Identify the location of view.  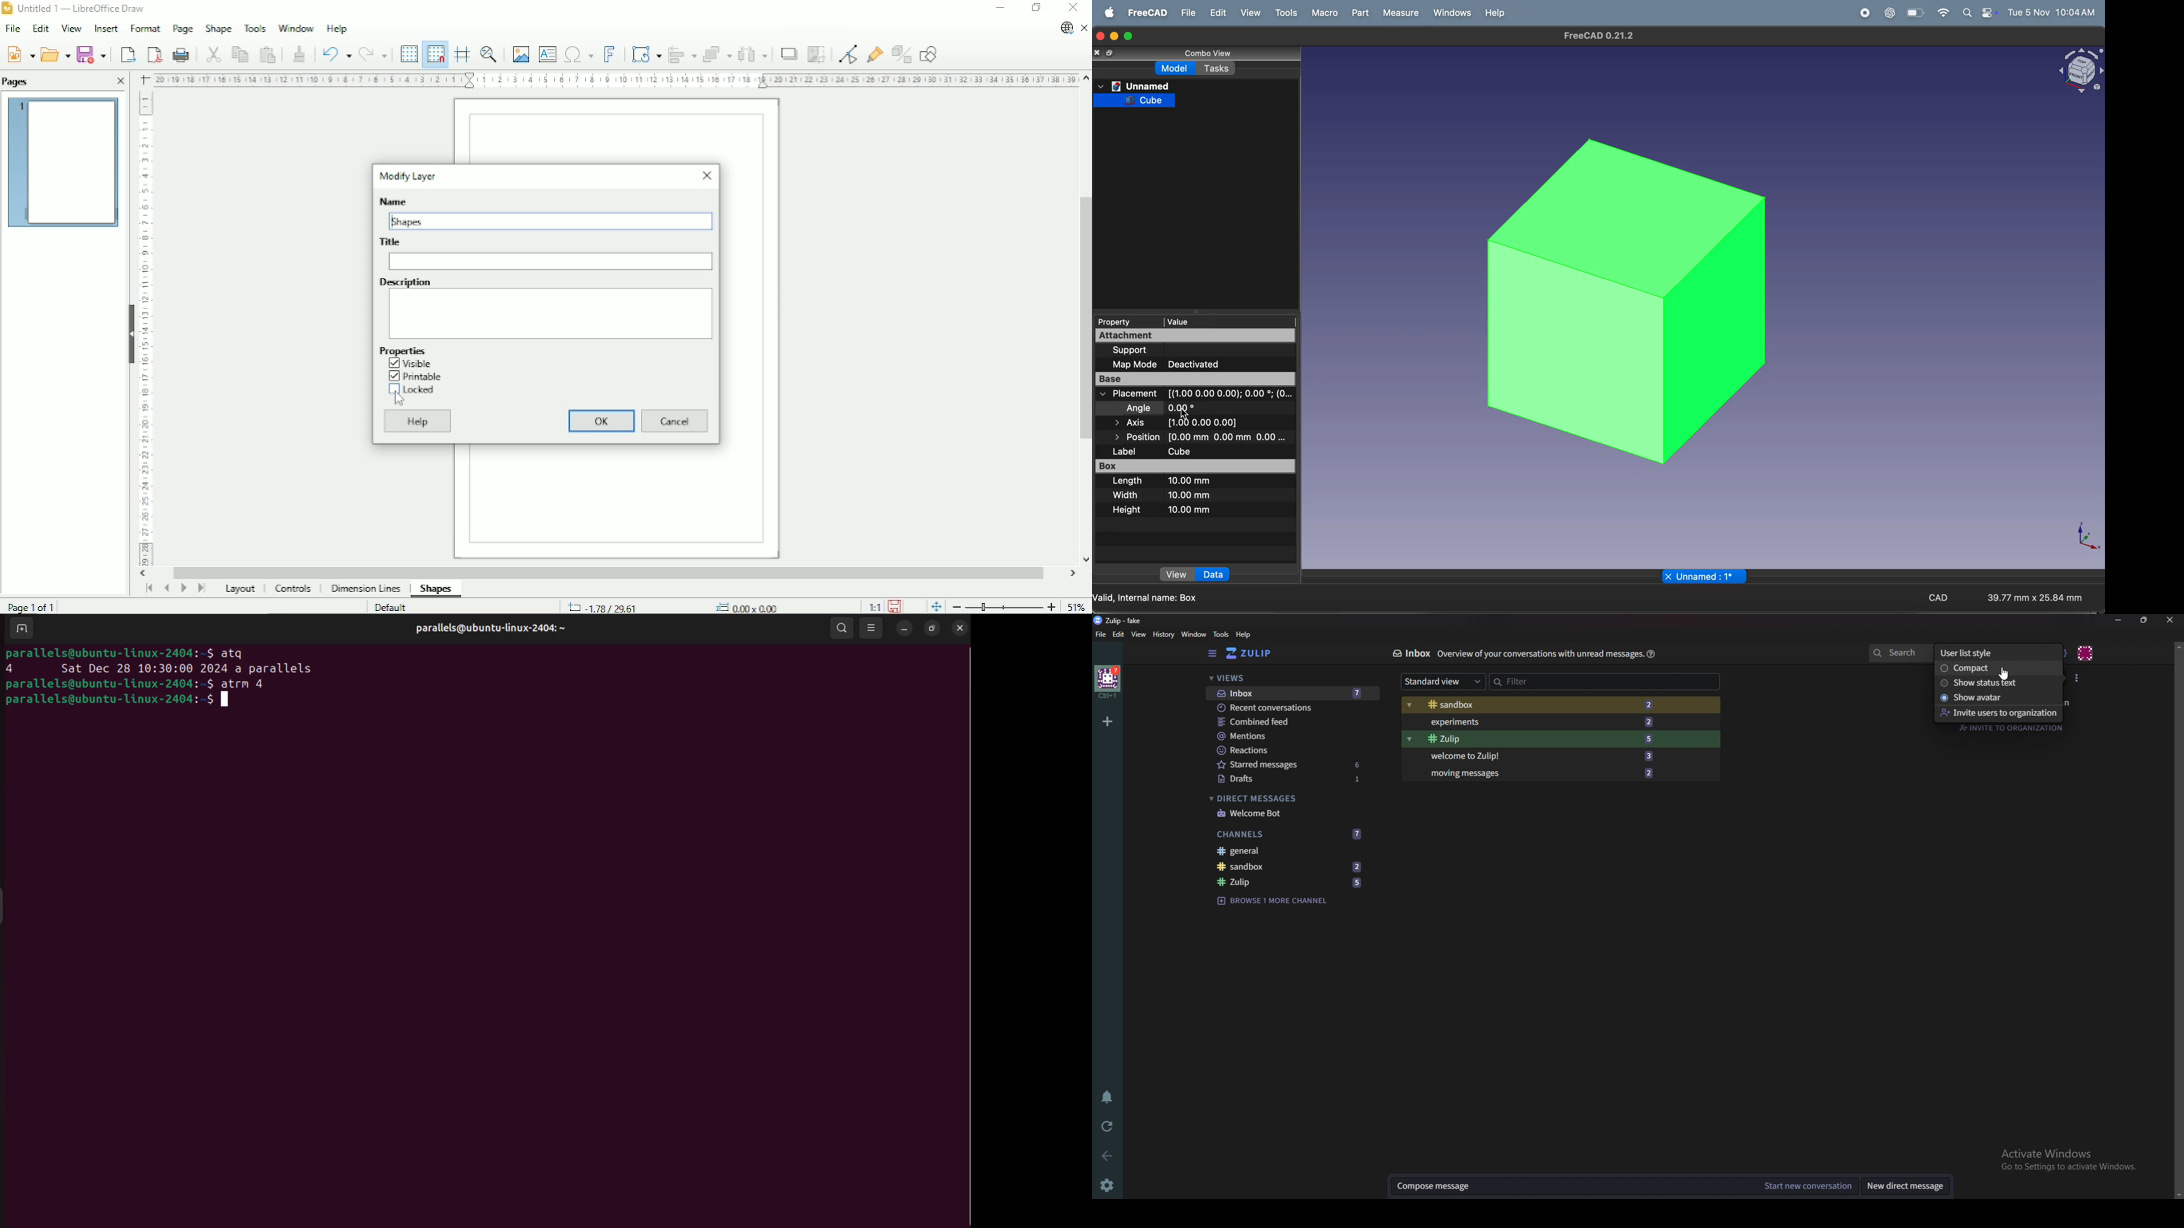
(1140, 635).